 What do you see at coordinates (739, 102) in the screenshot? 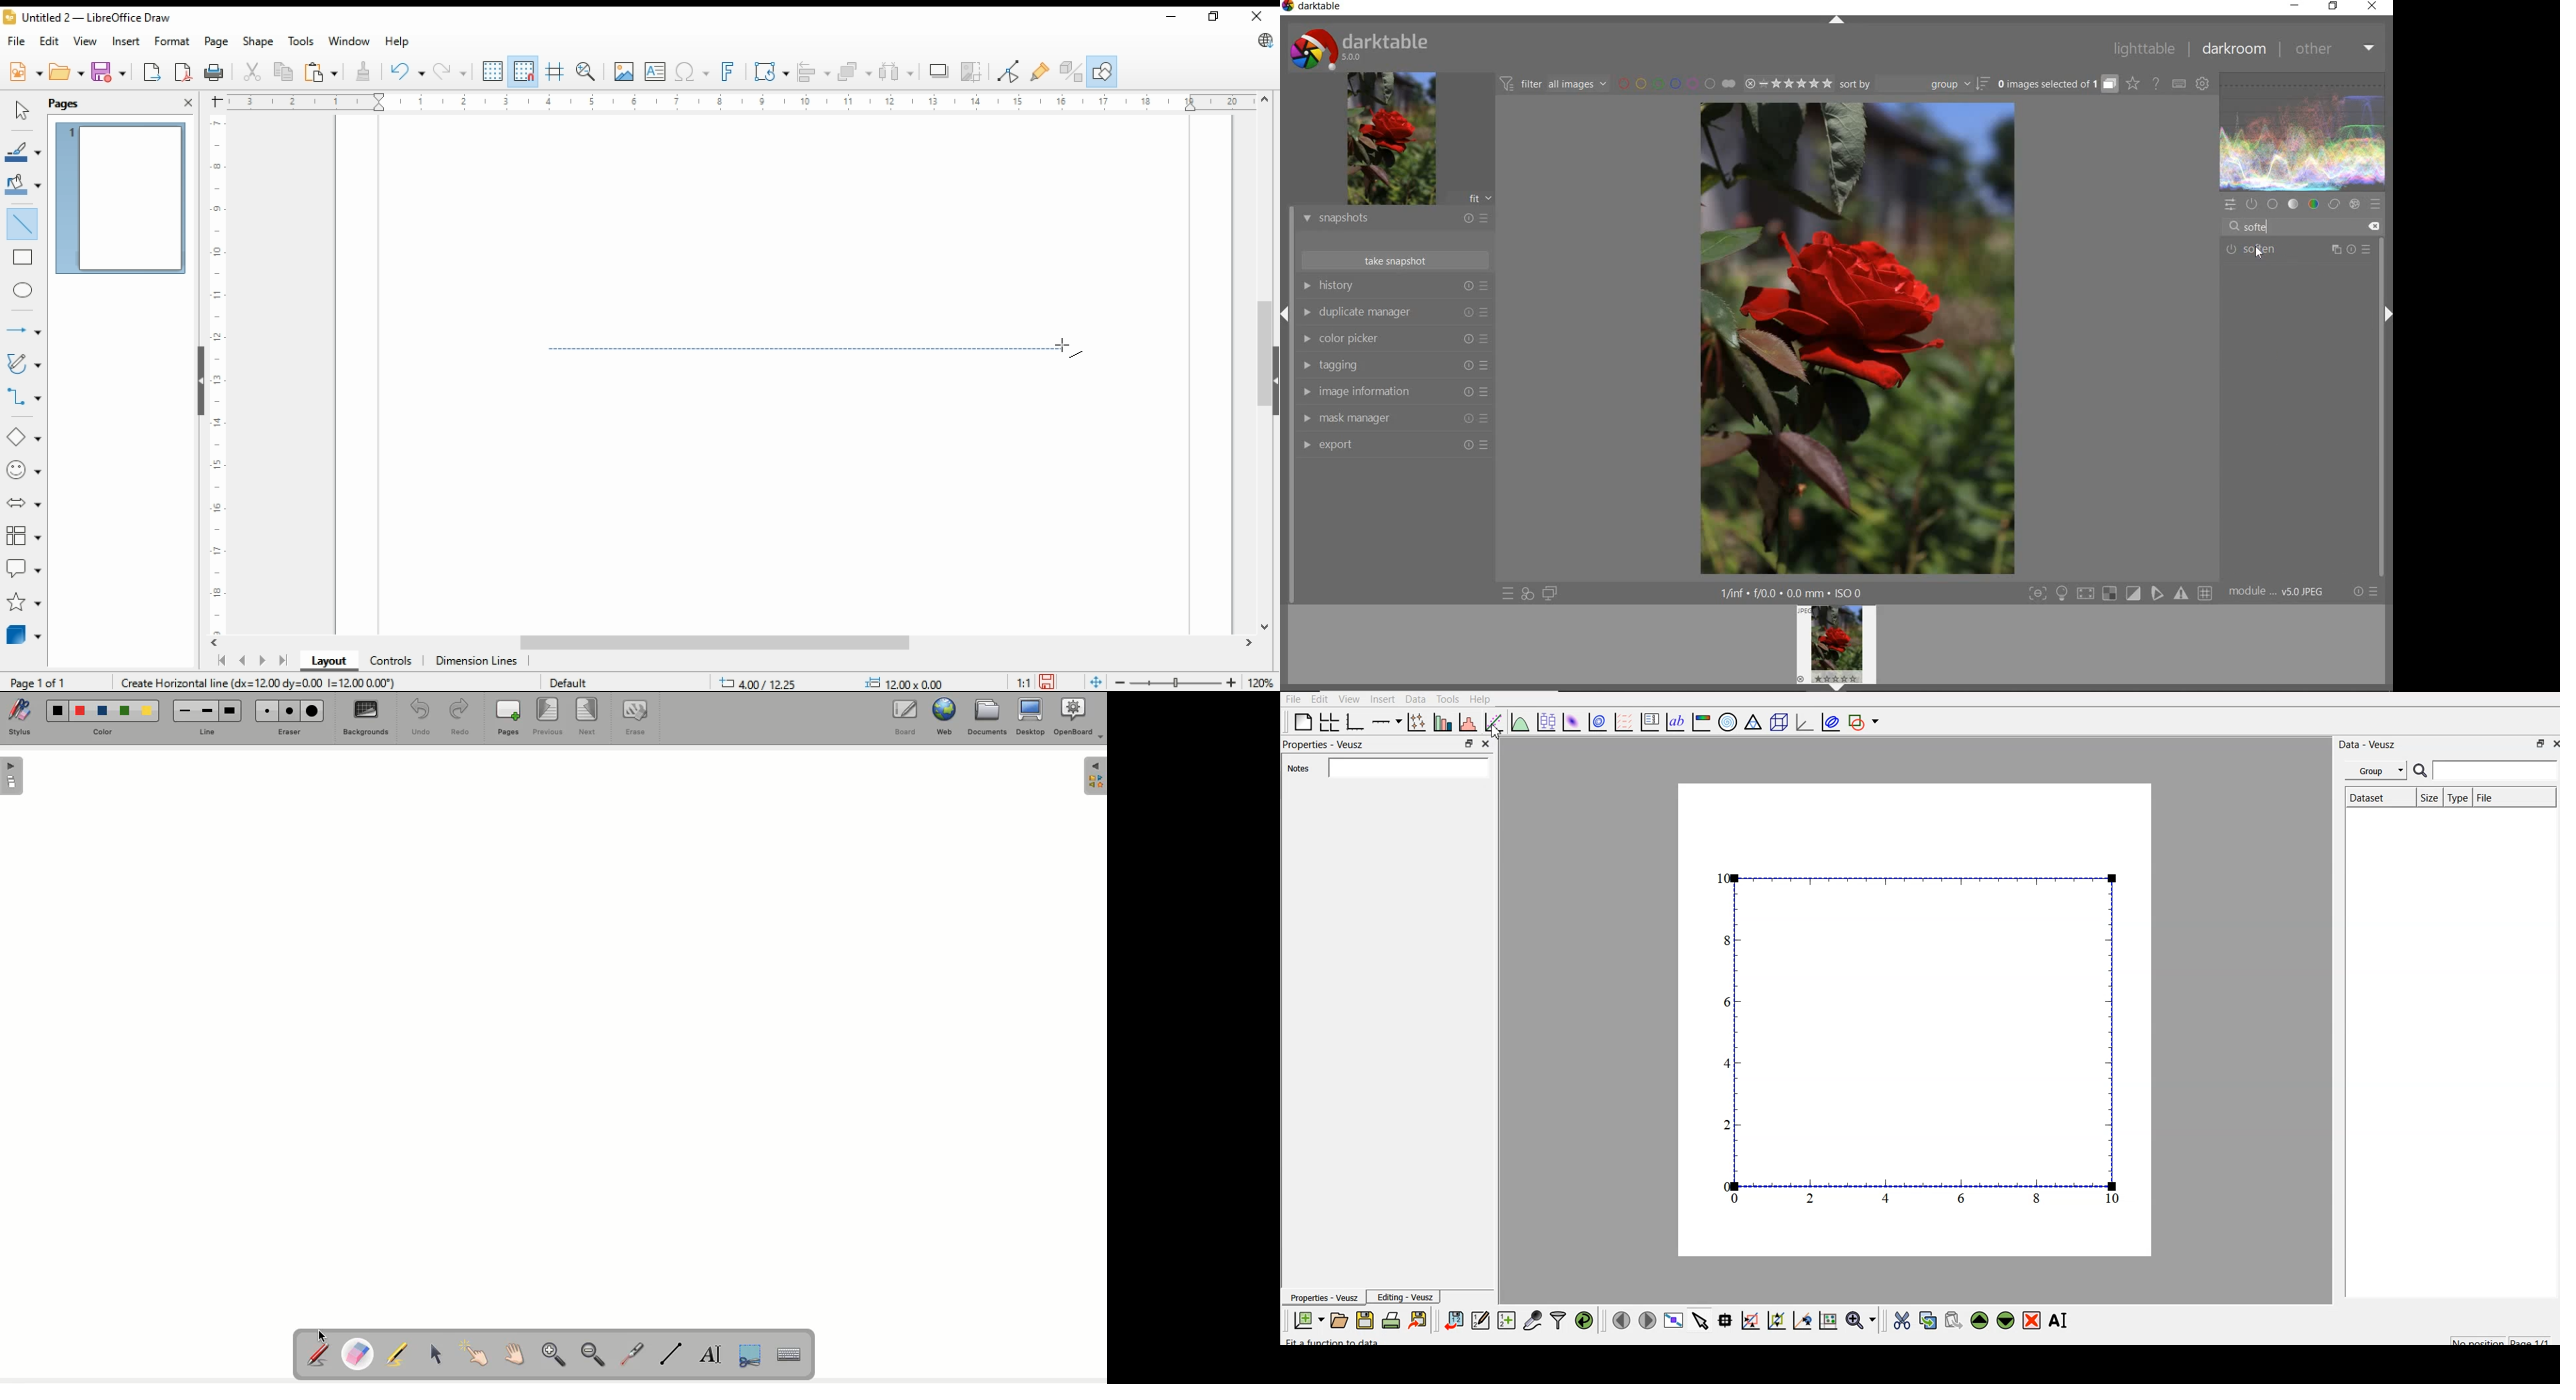
I see `horizontal scale` at bounding box center [739, 102].